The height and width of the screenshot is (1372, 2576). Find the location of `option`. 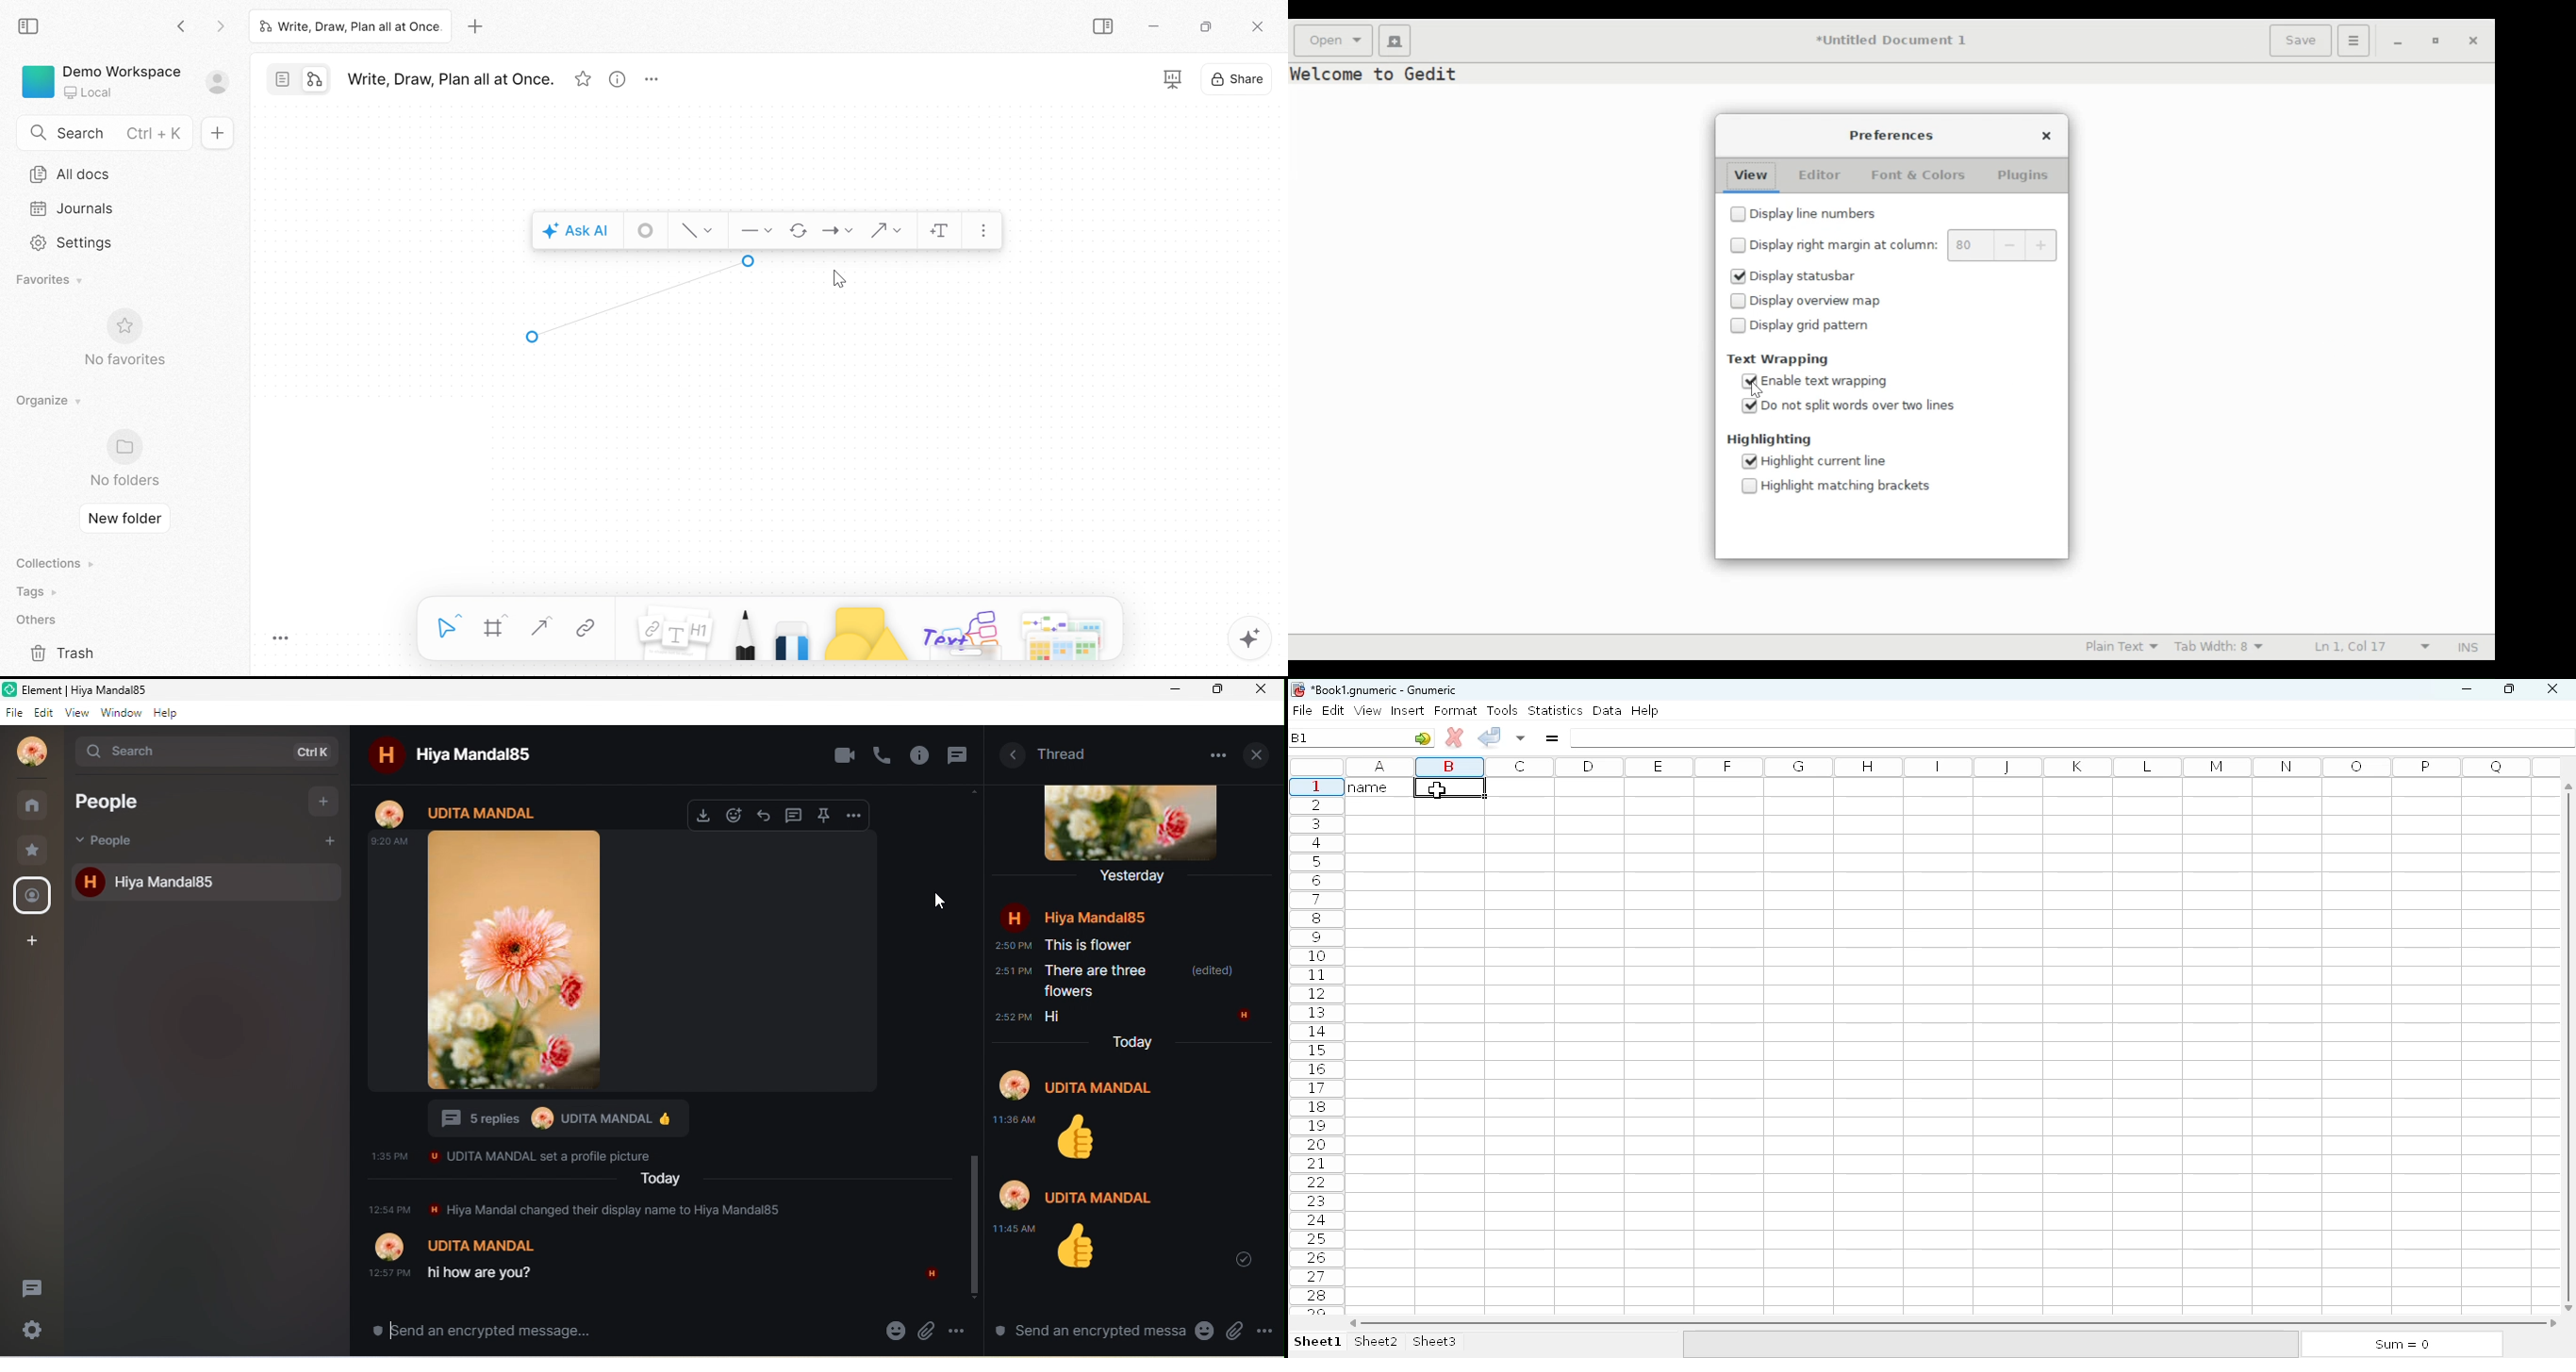

option is located at coordinates (1267, 1330).